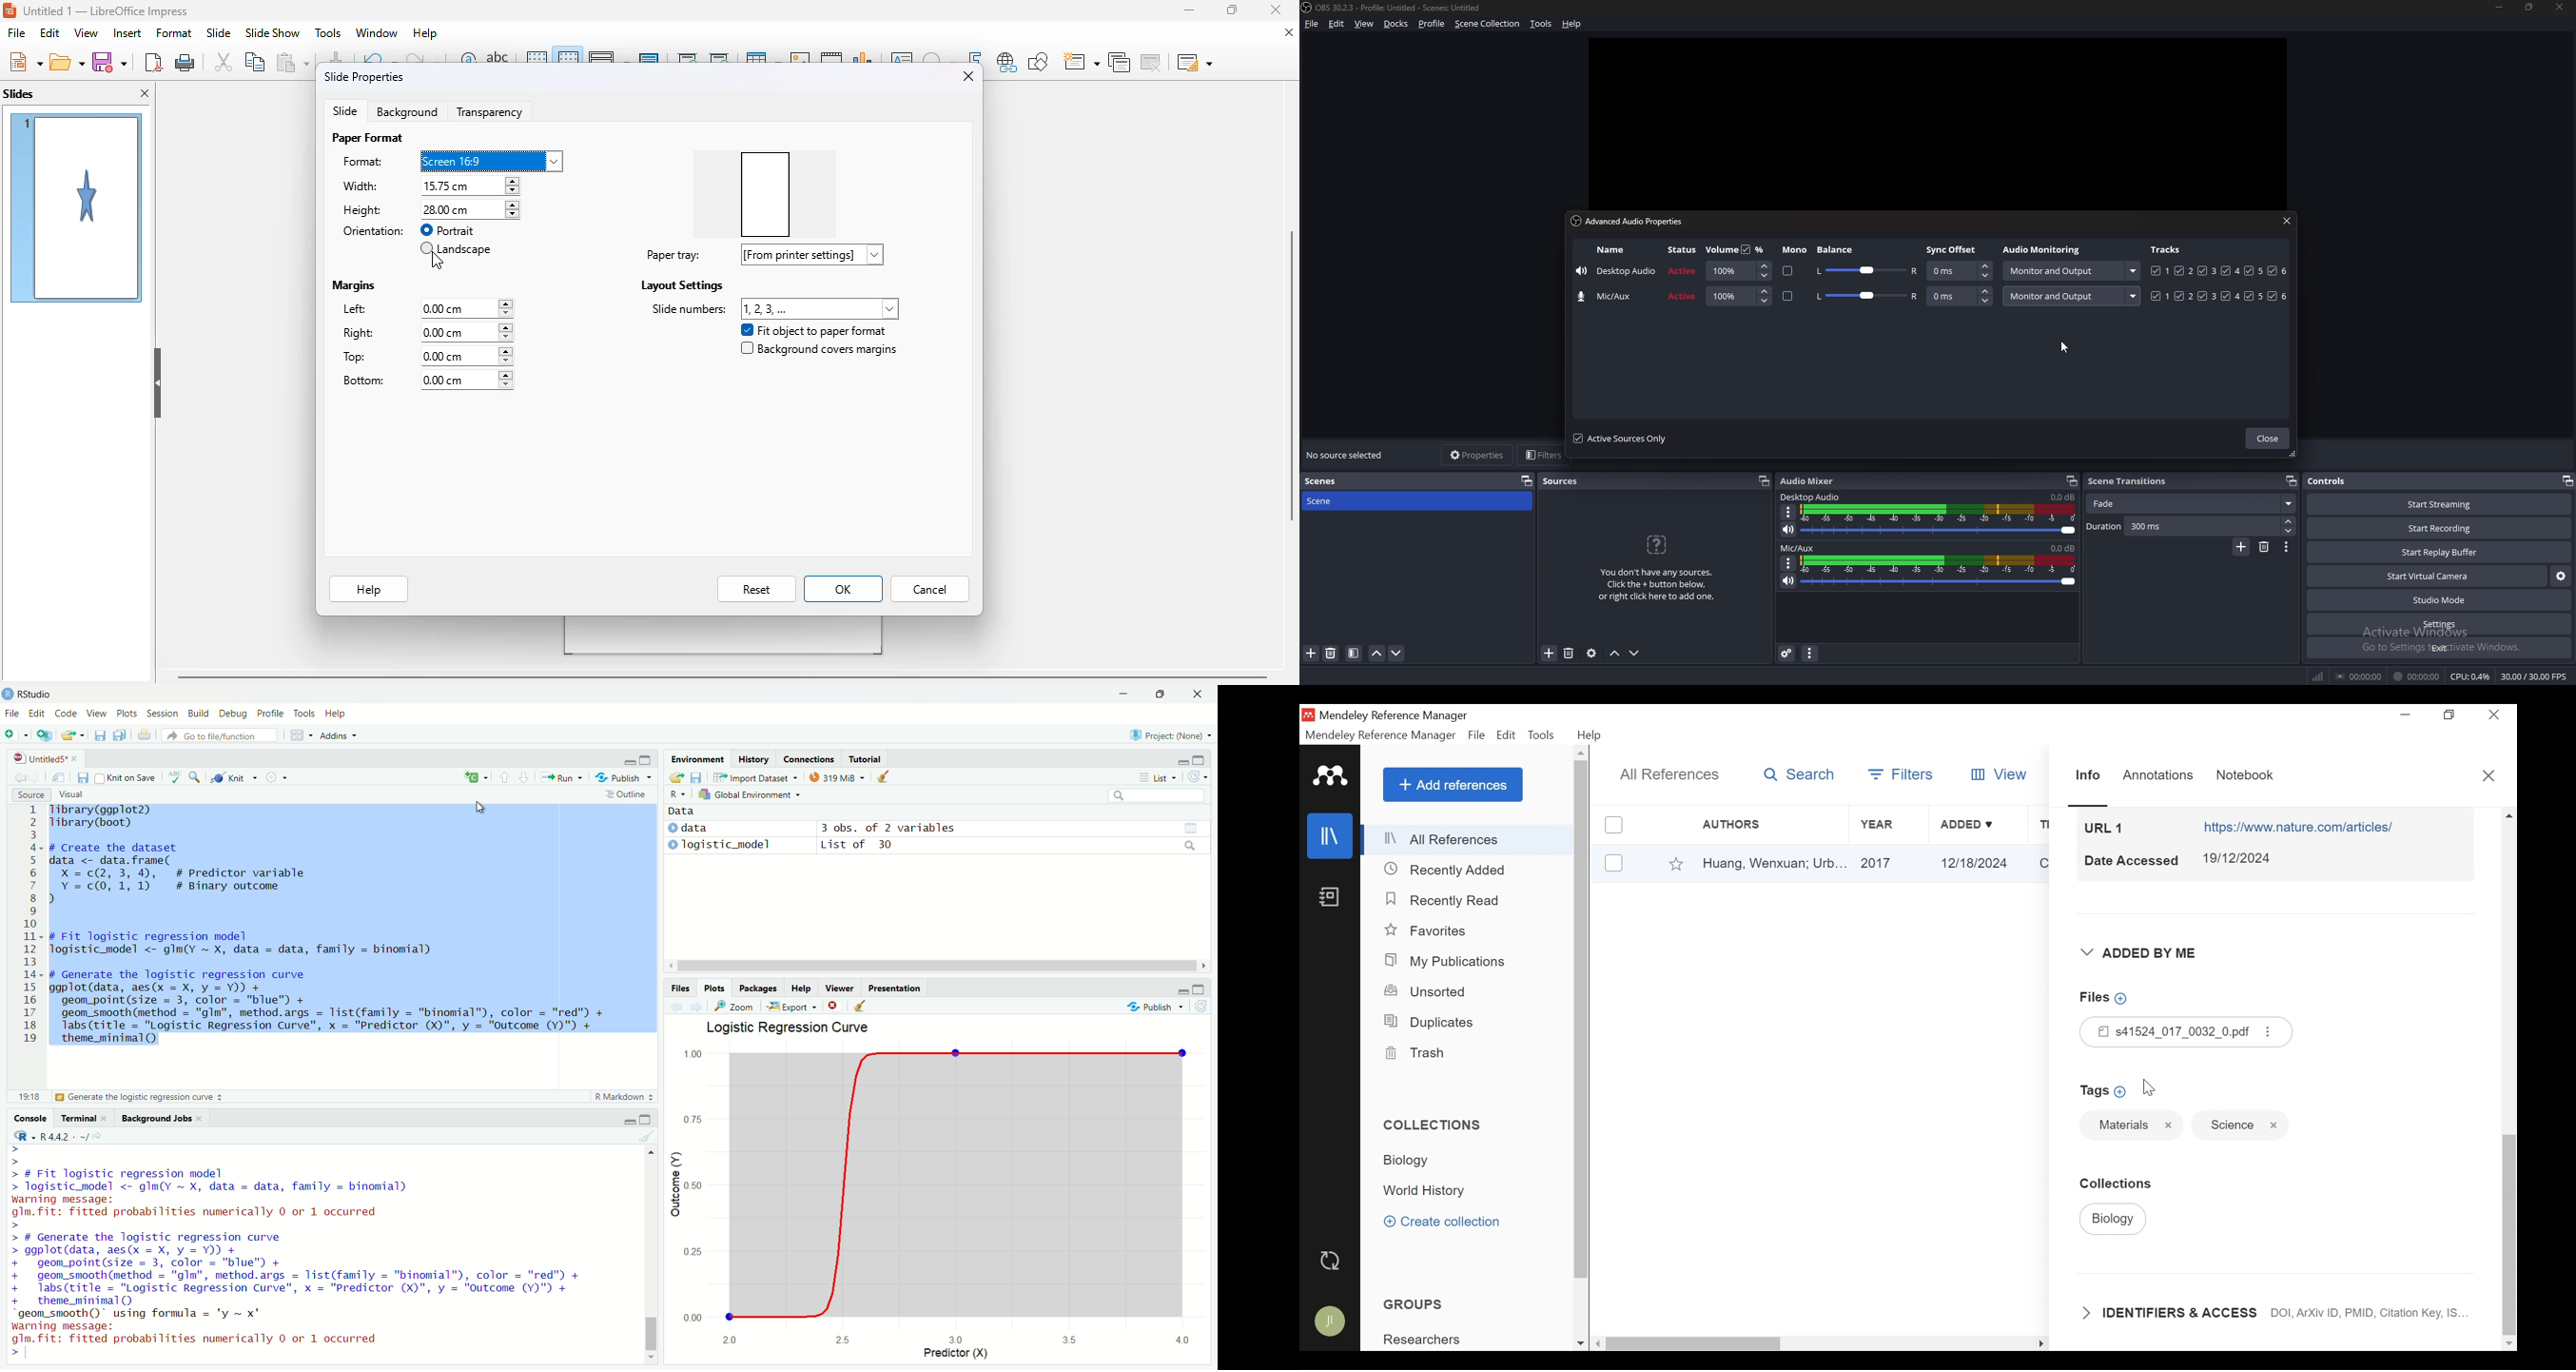 The width and height of the screenshot is (2576, 1372). I want to click on maximize, so click(645, 1119).